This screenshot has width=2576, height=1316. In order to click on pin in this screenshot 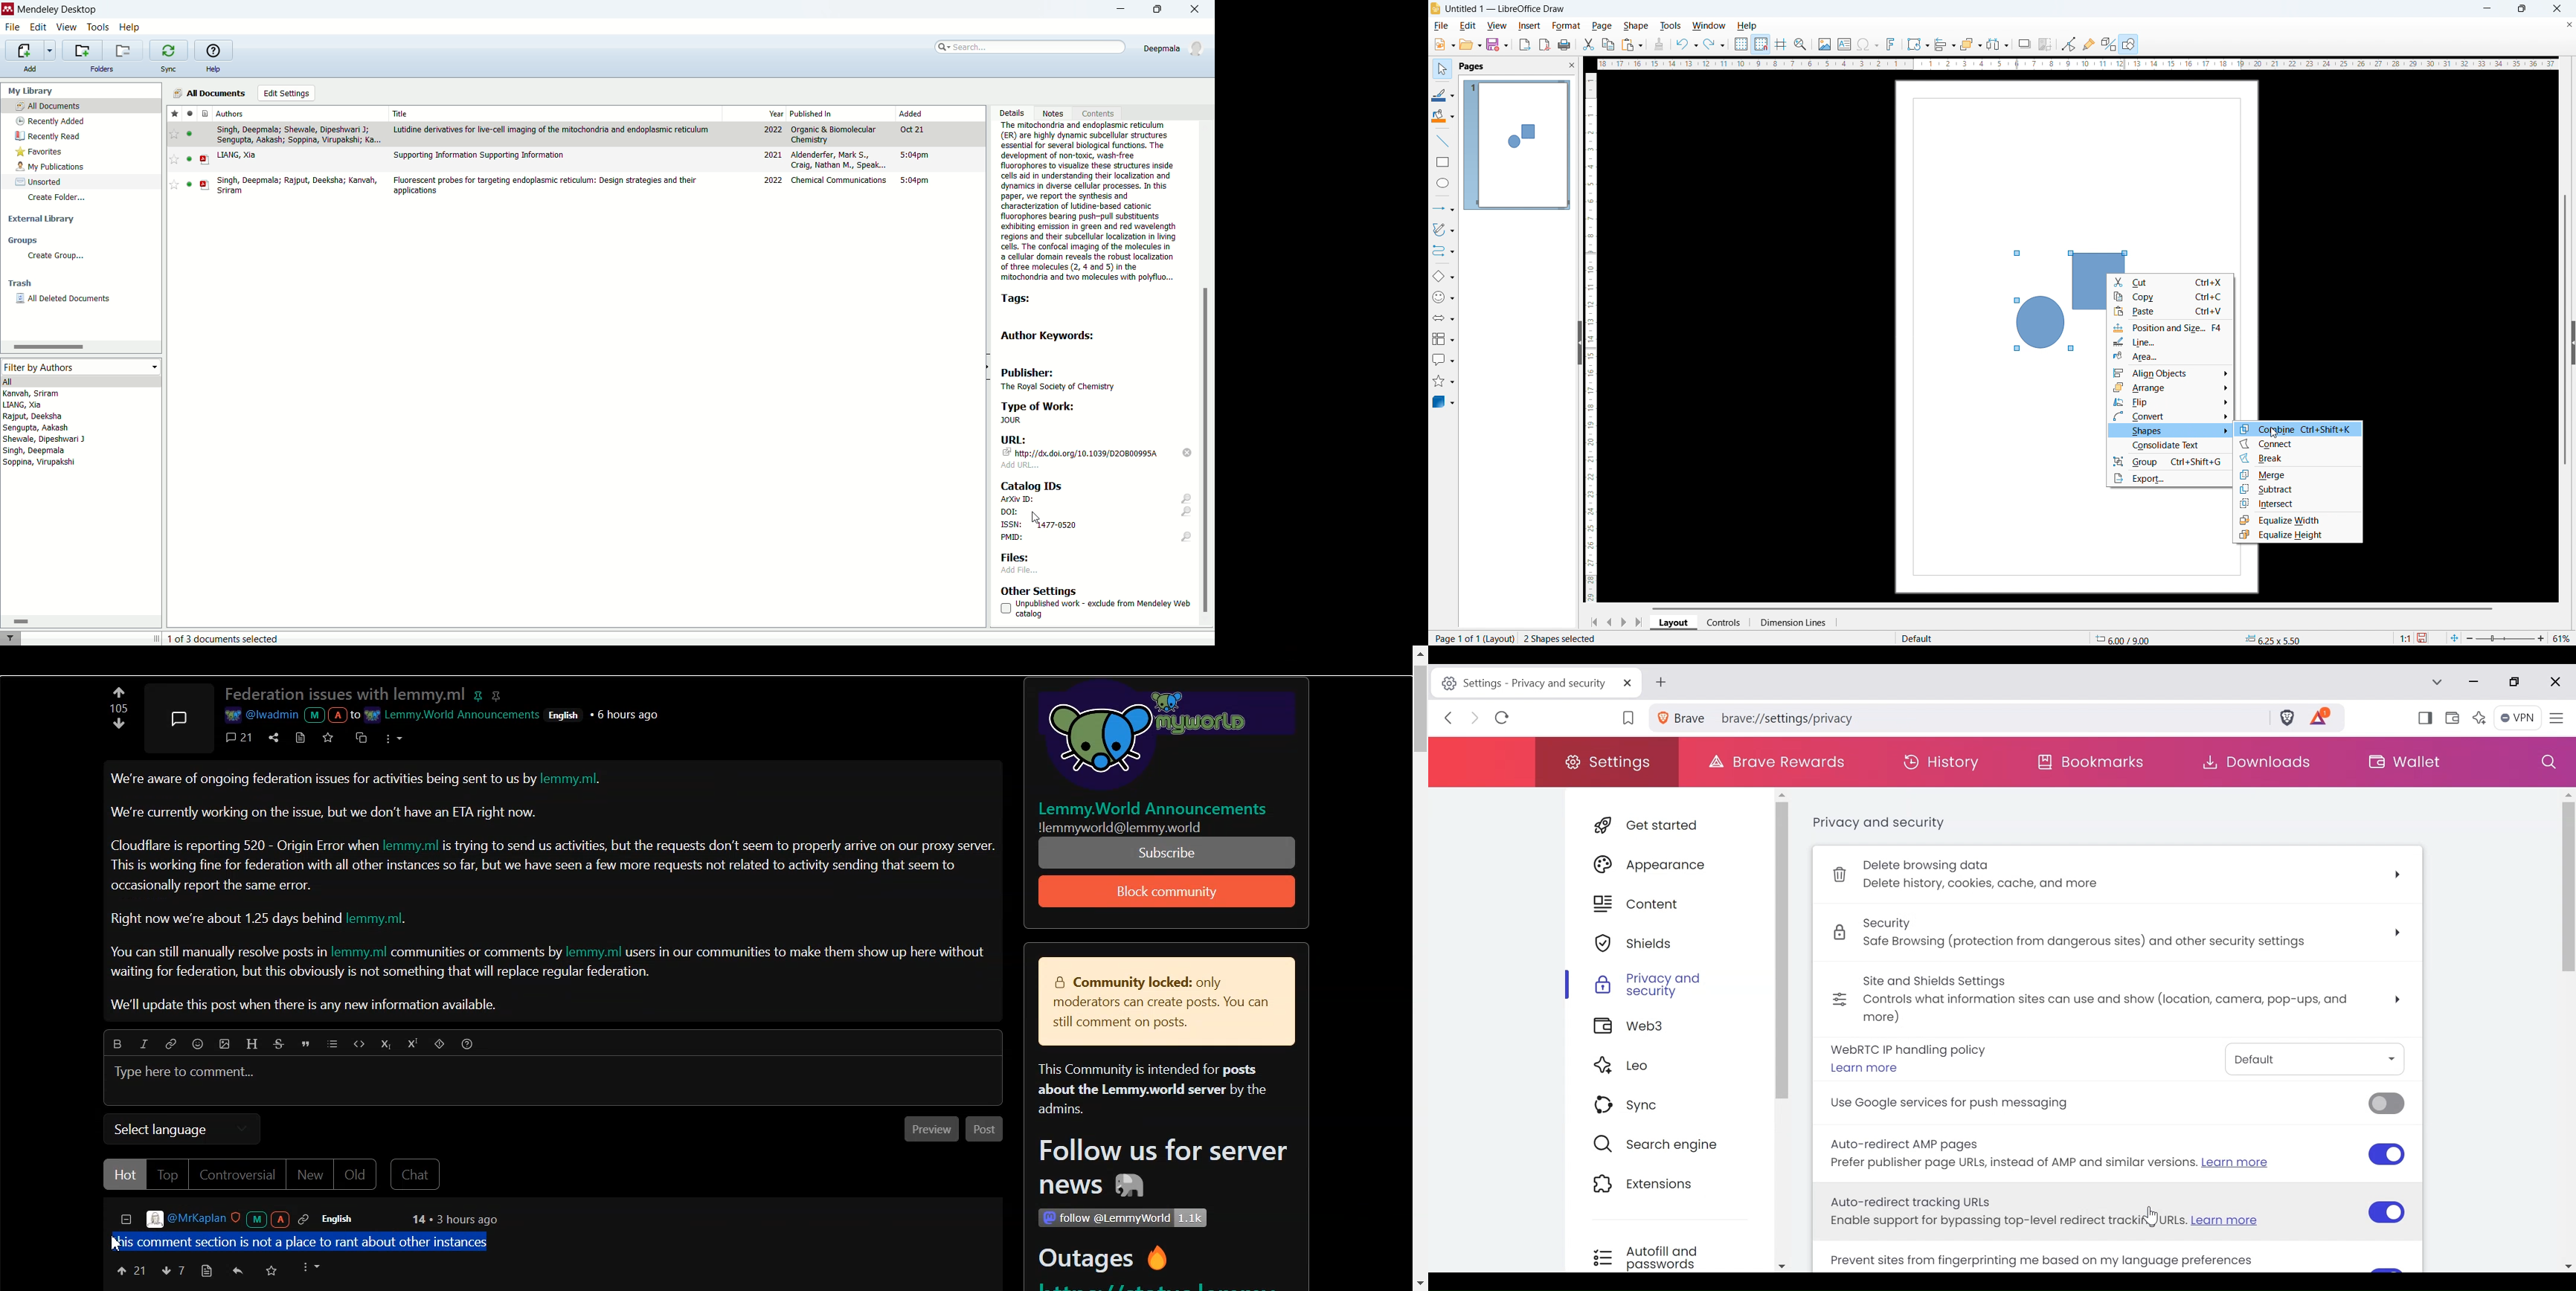, I will do `click(481, 693)`.